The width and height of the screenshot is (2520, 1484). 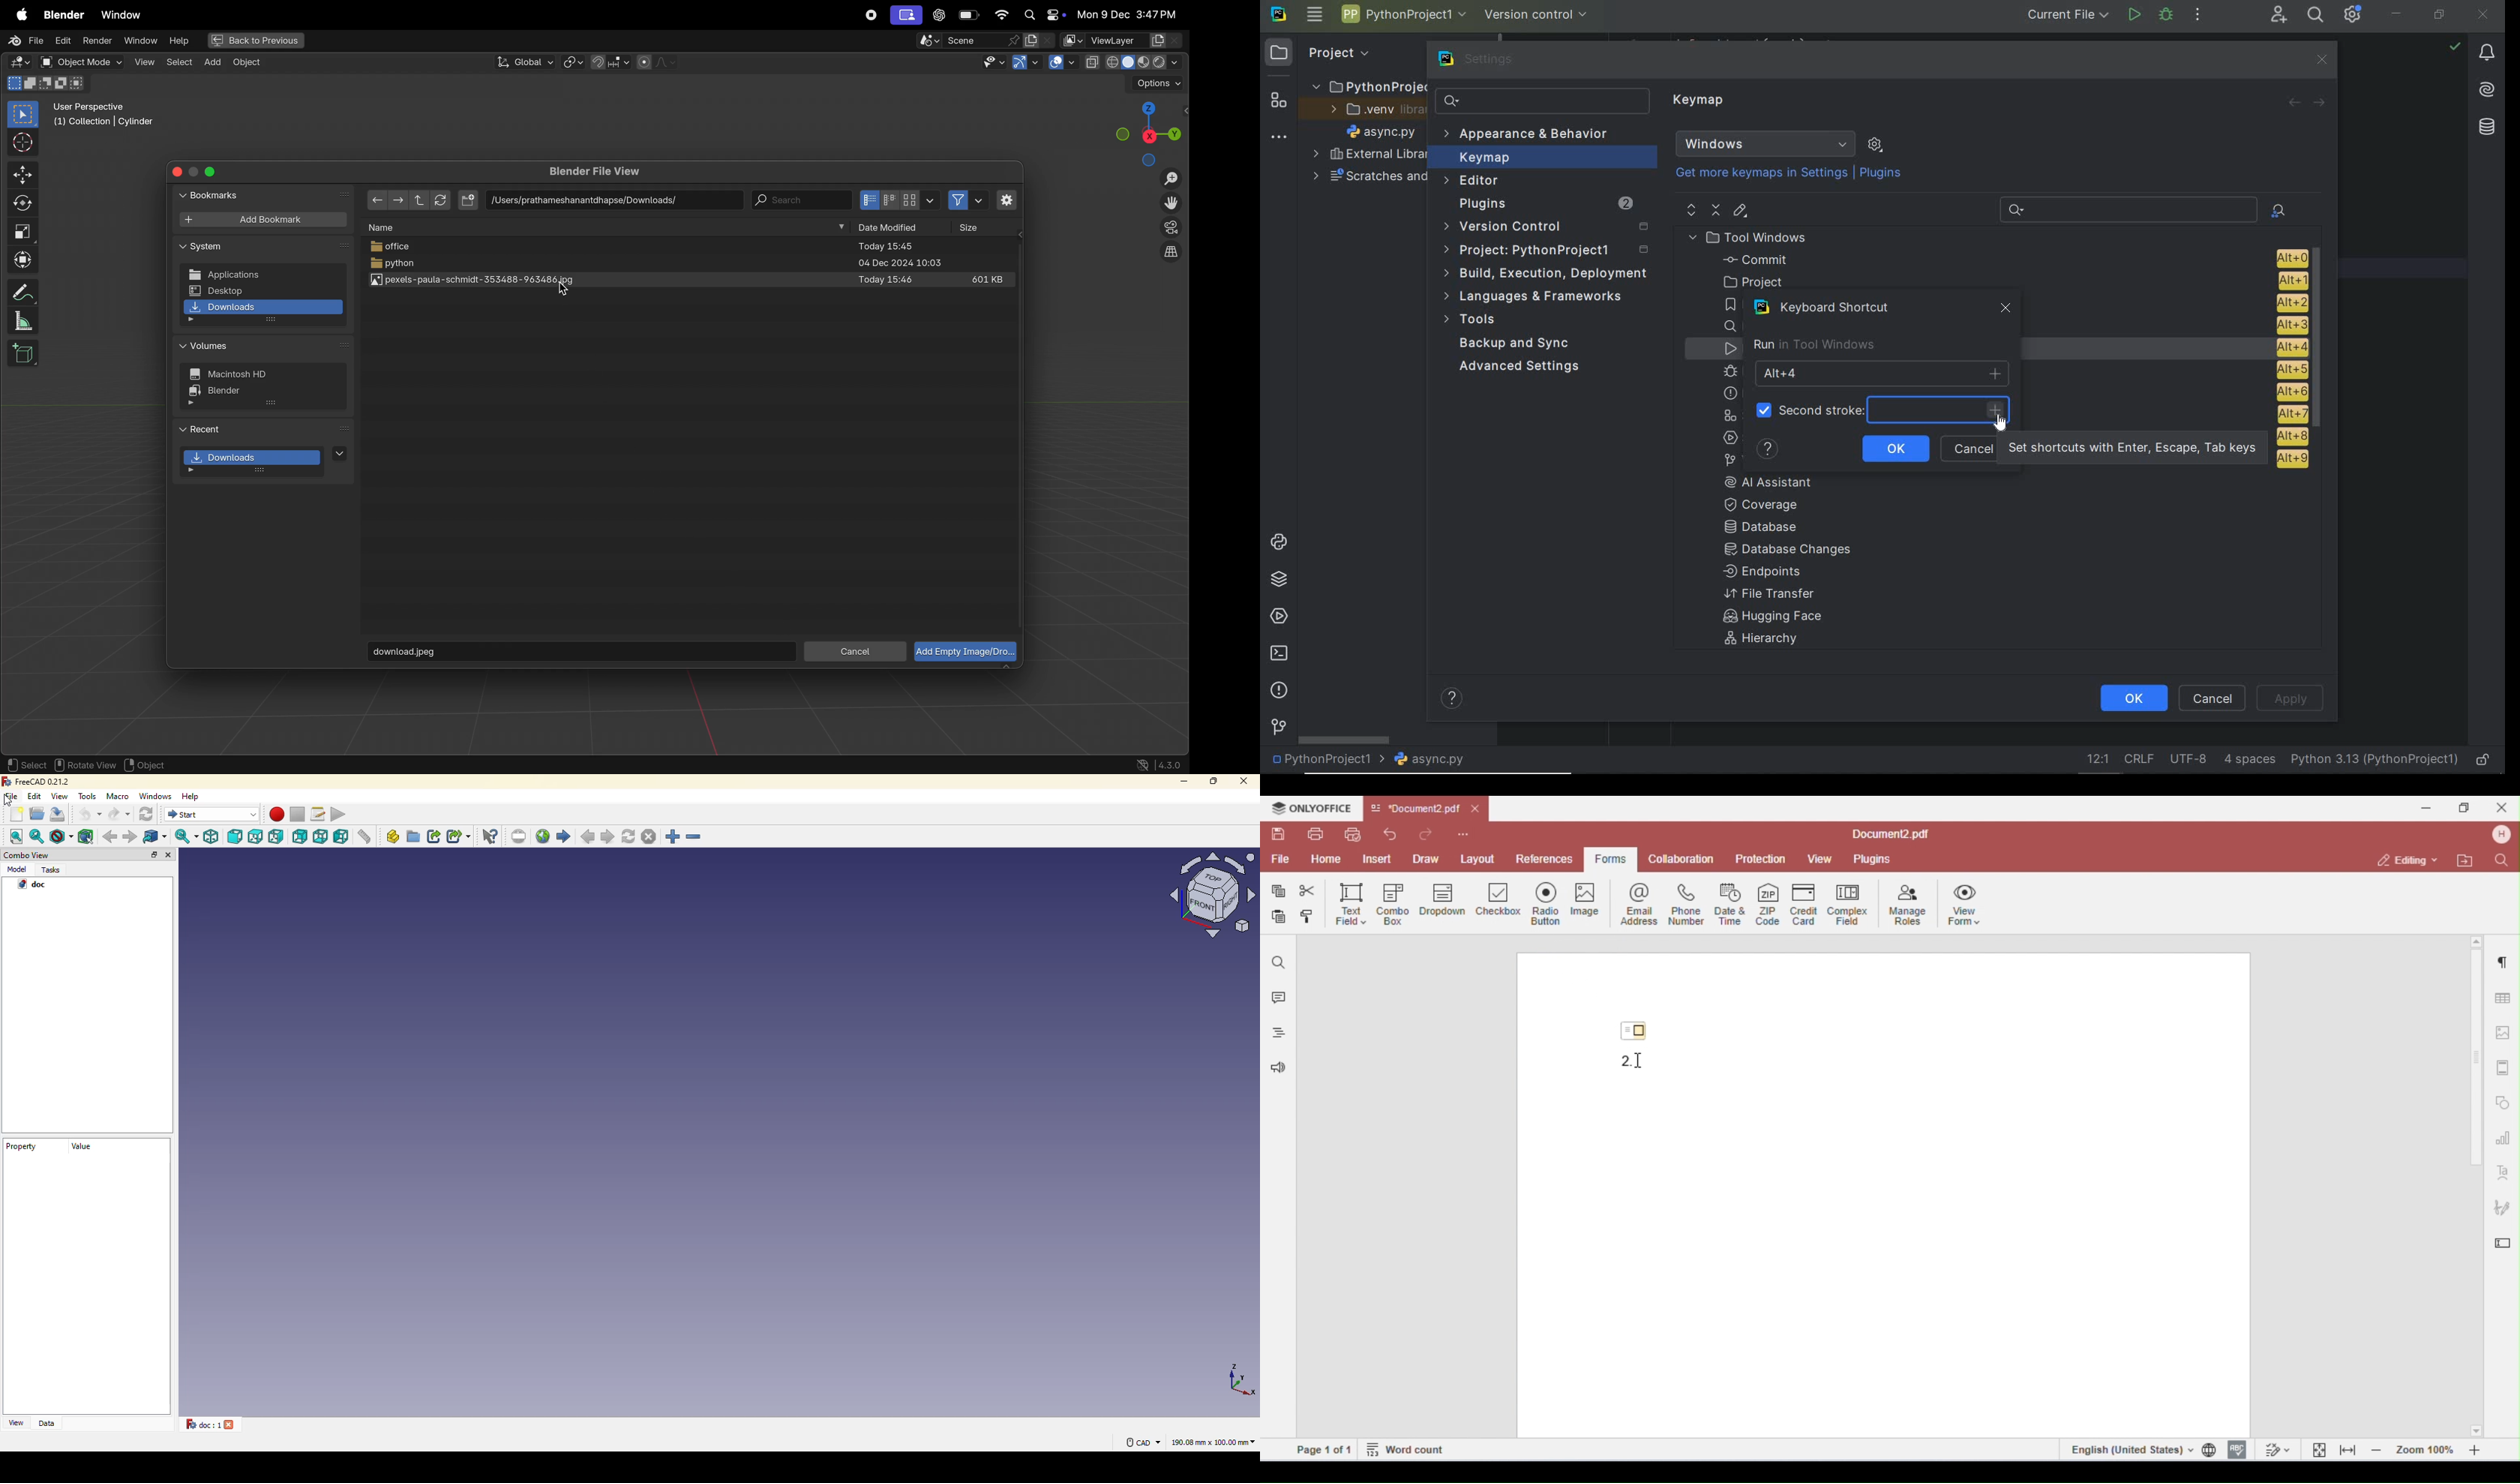 What do you see at coordinates (459, 838) in the screenshot?
I see `make sub link` at bounding box center [459, 838].